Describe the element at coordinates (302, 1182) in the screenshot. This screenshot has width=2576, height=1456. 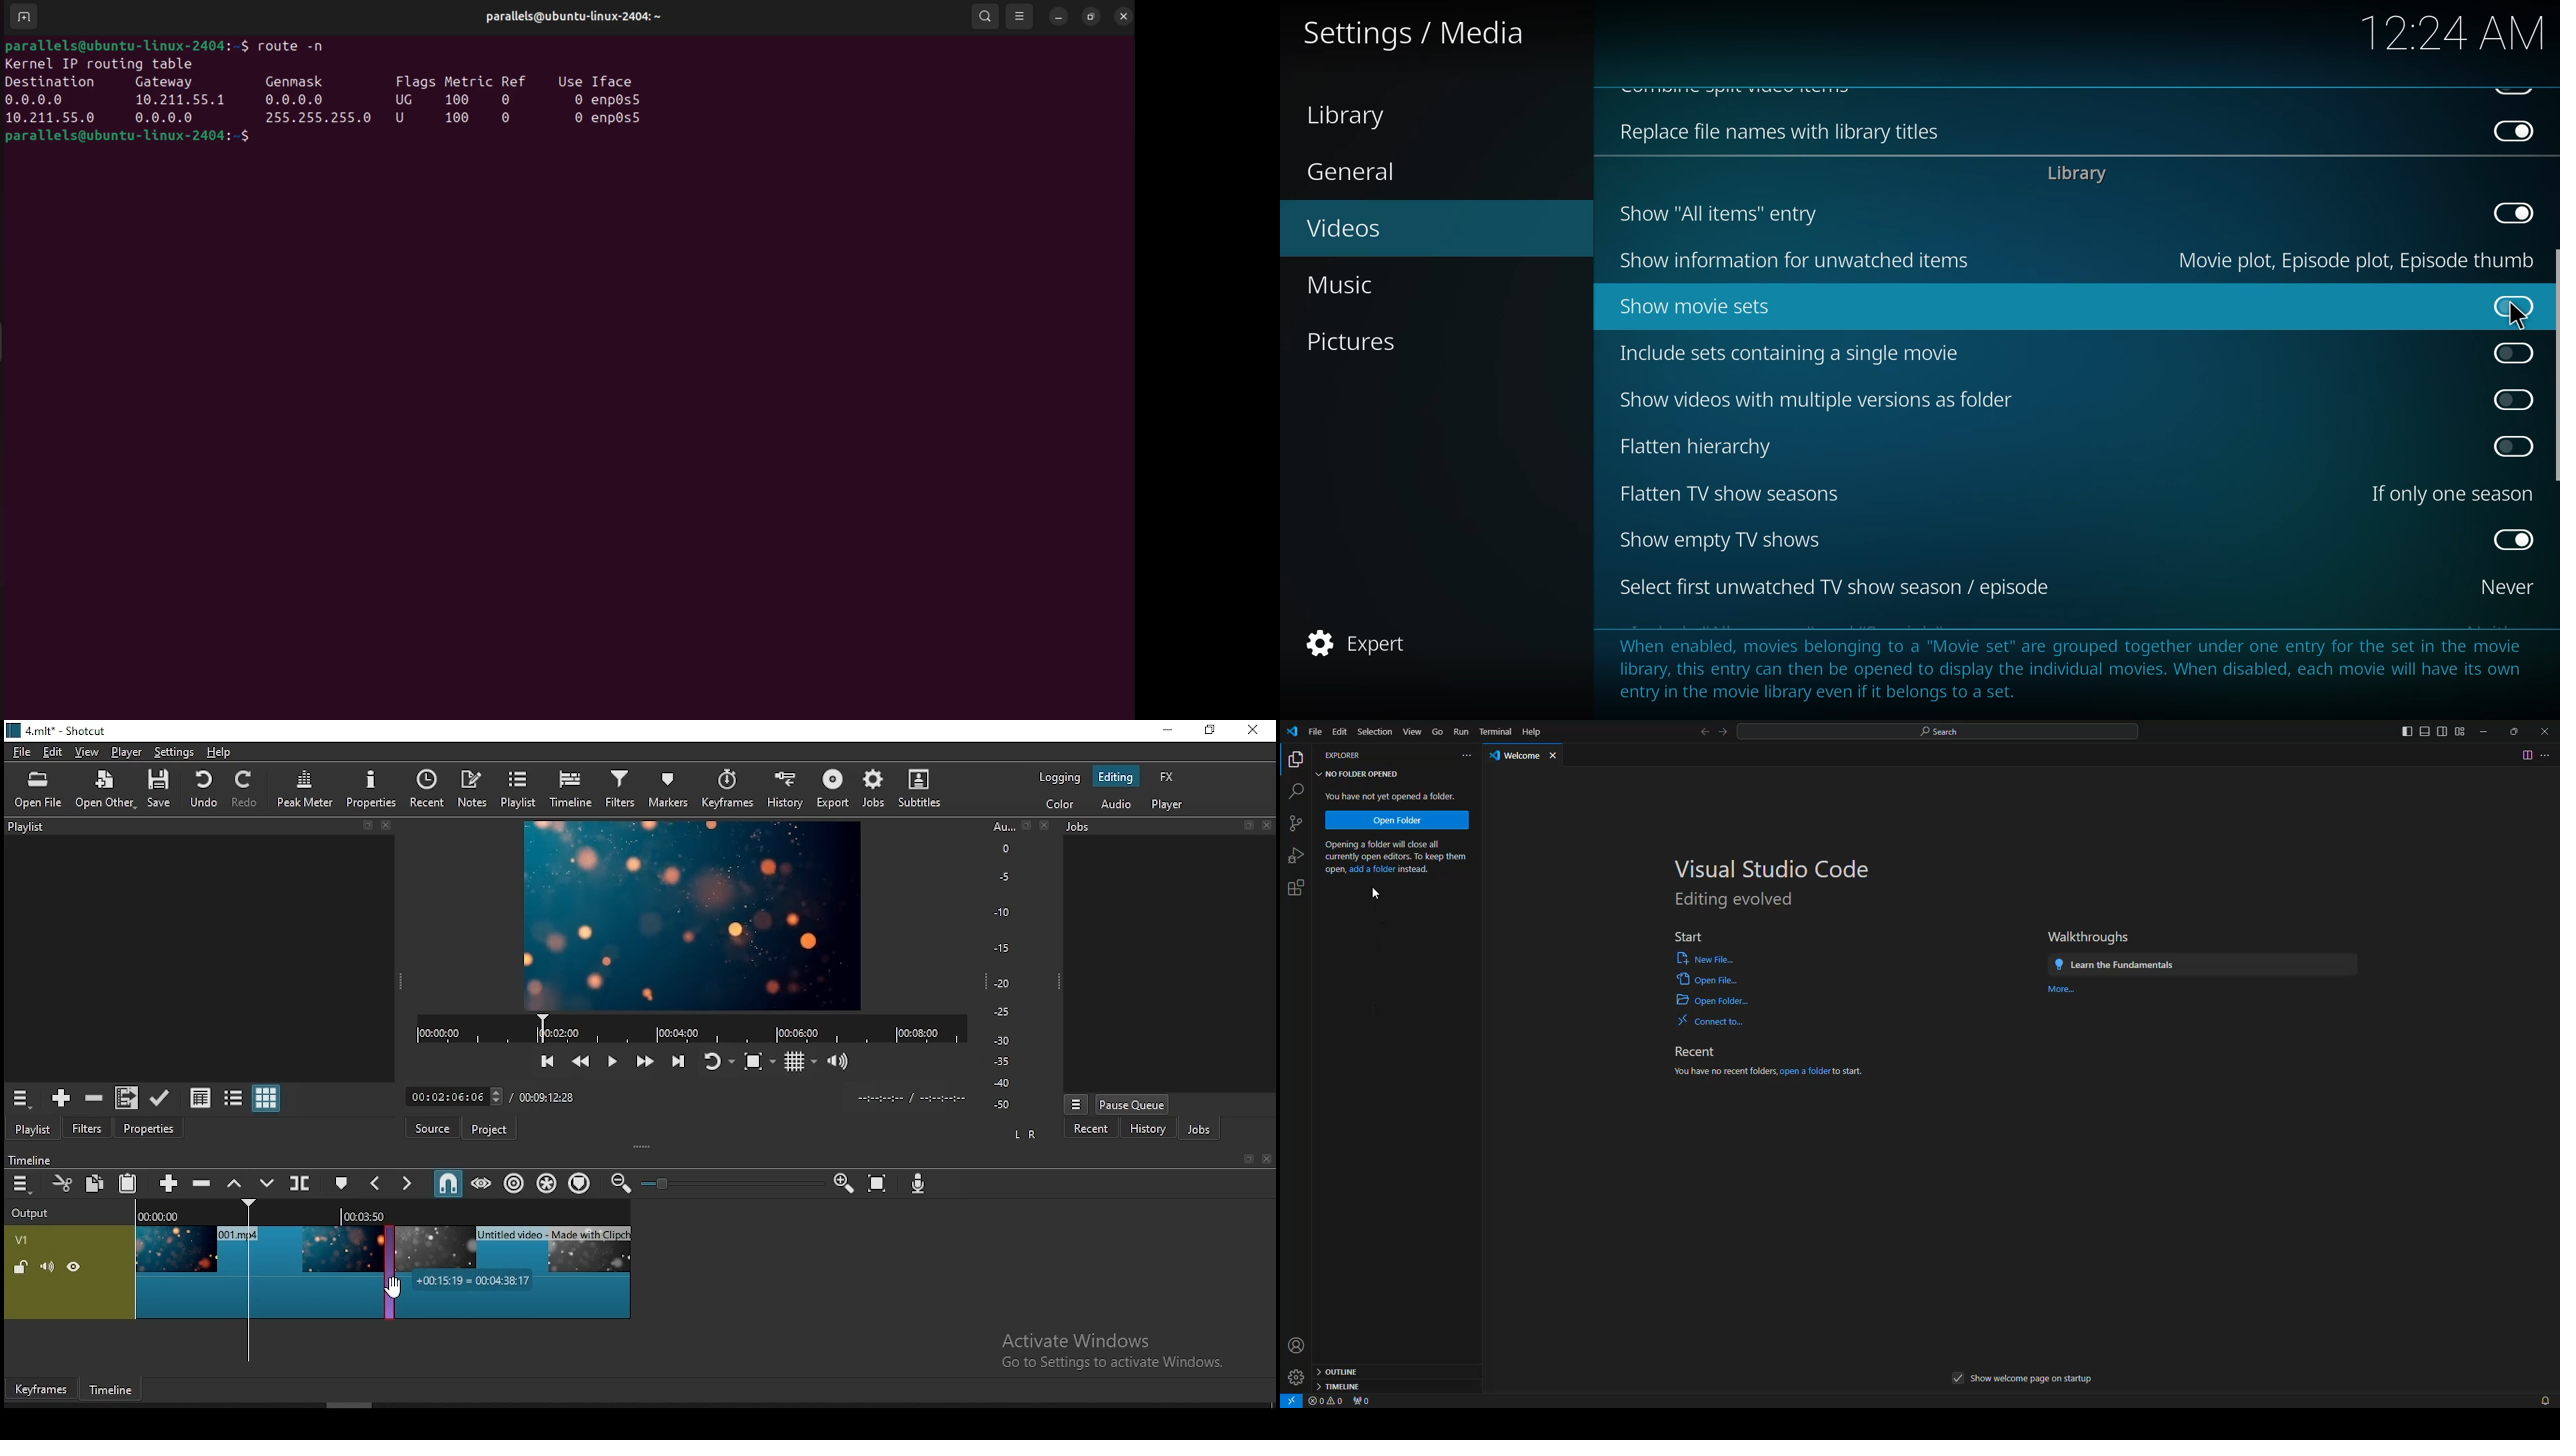
I see `split at playhead` at that location.